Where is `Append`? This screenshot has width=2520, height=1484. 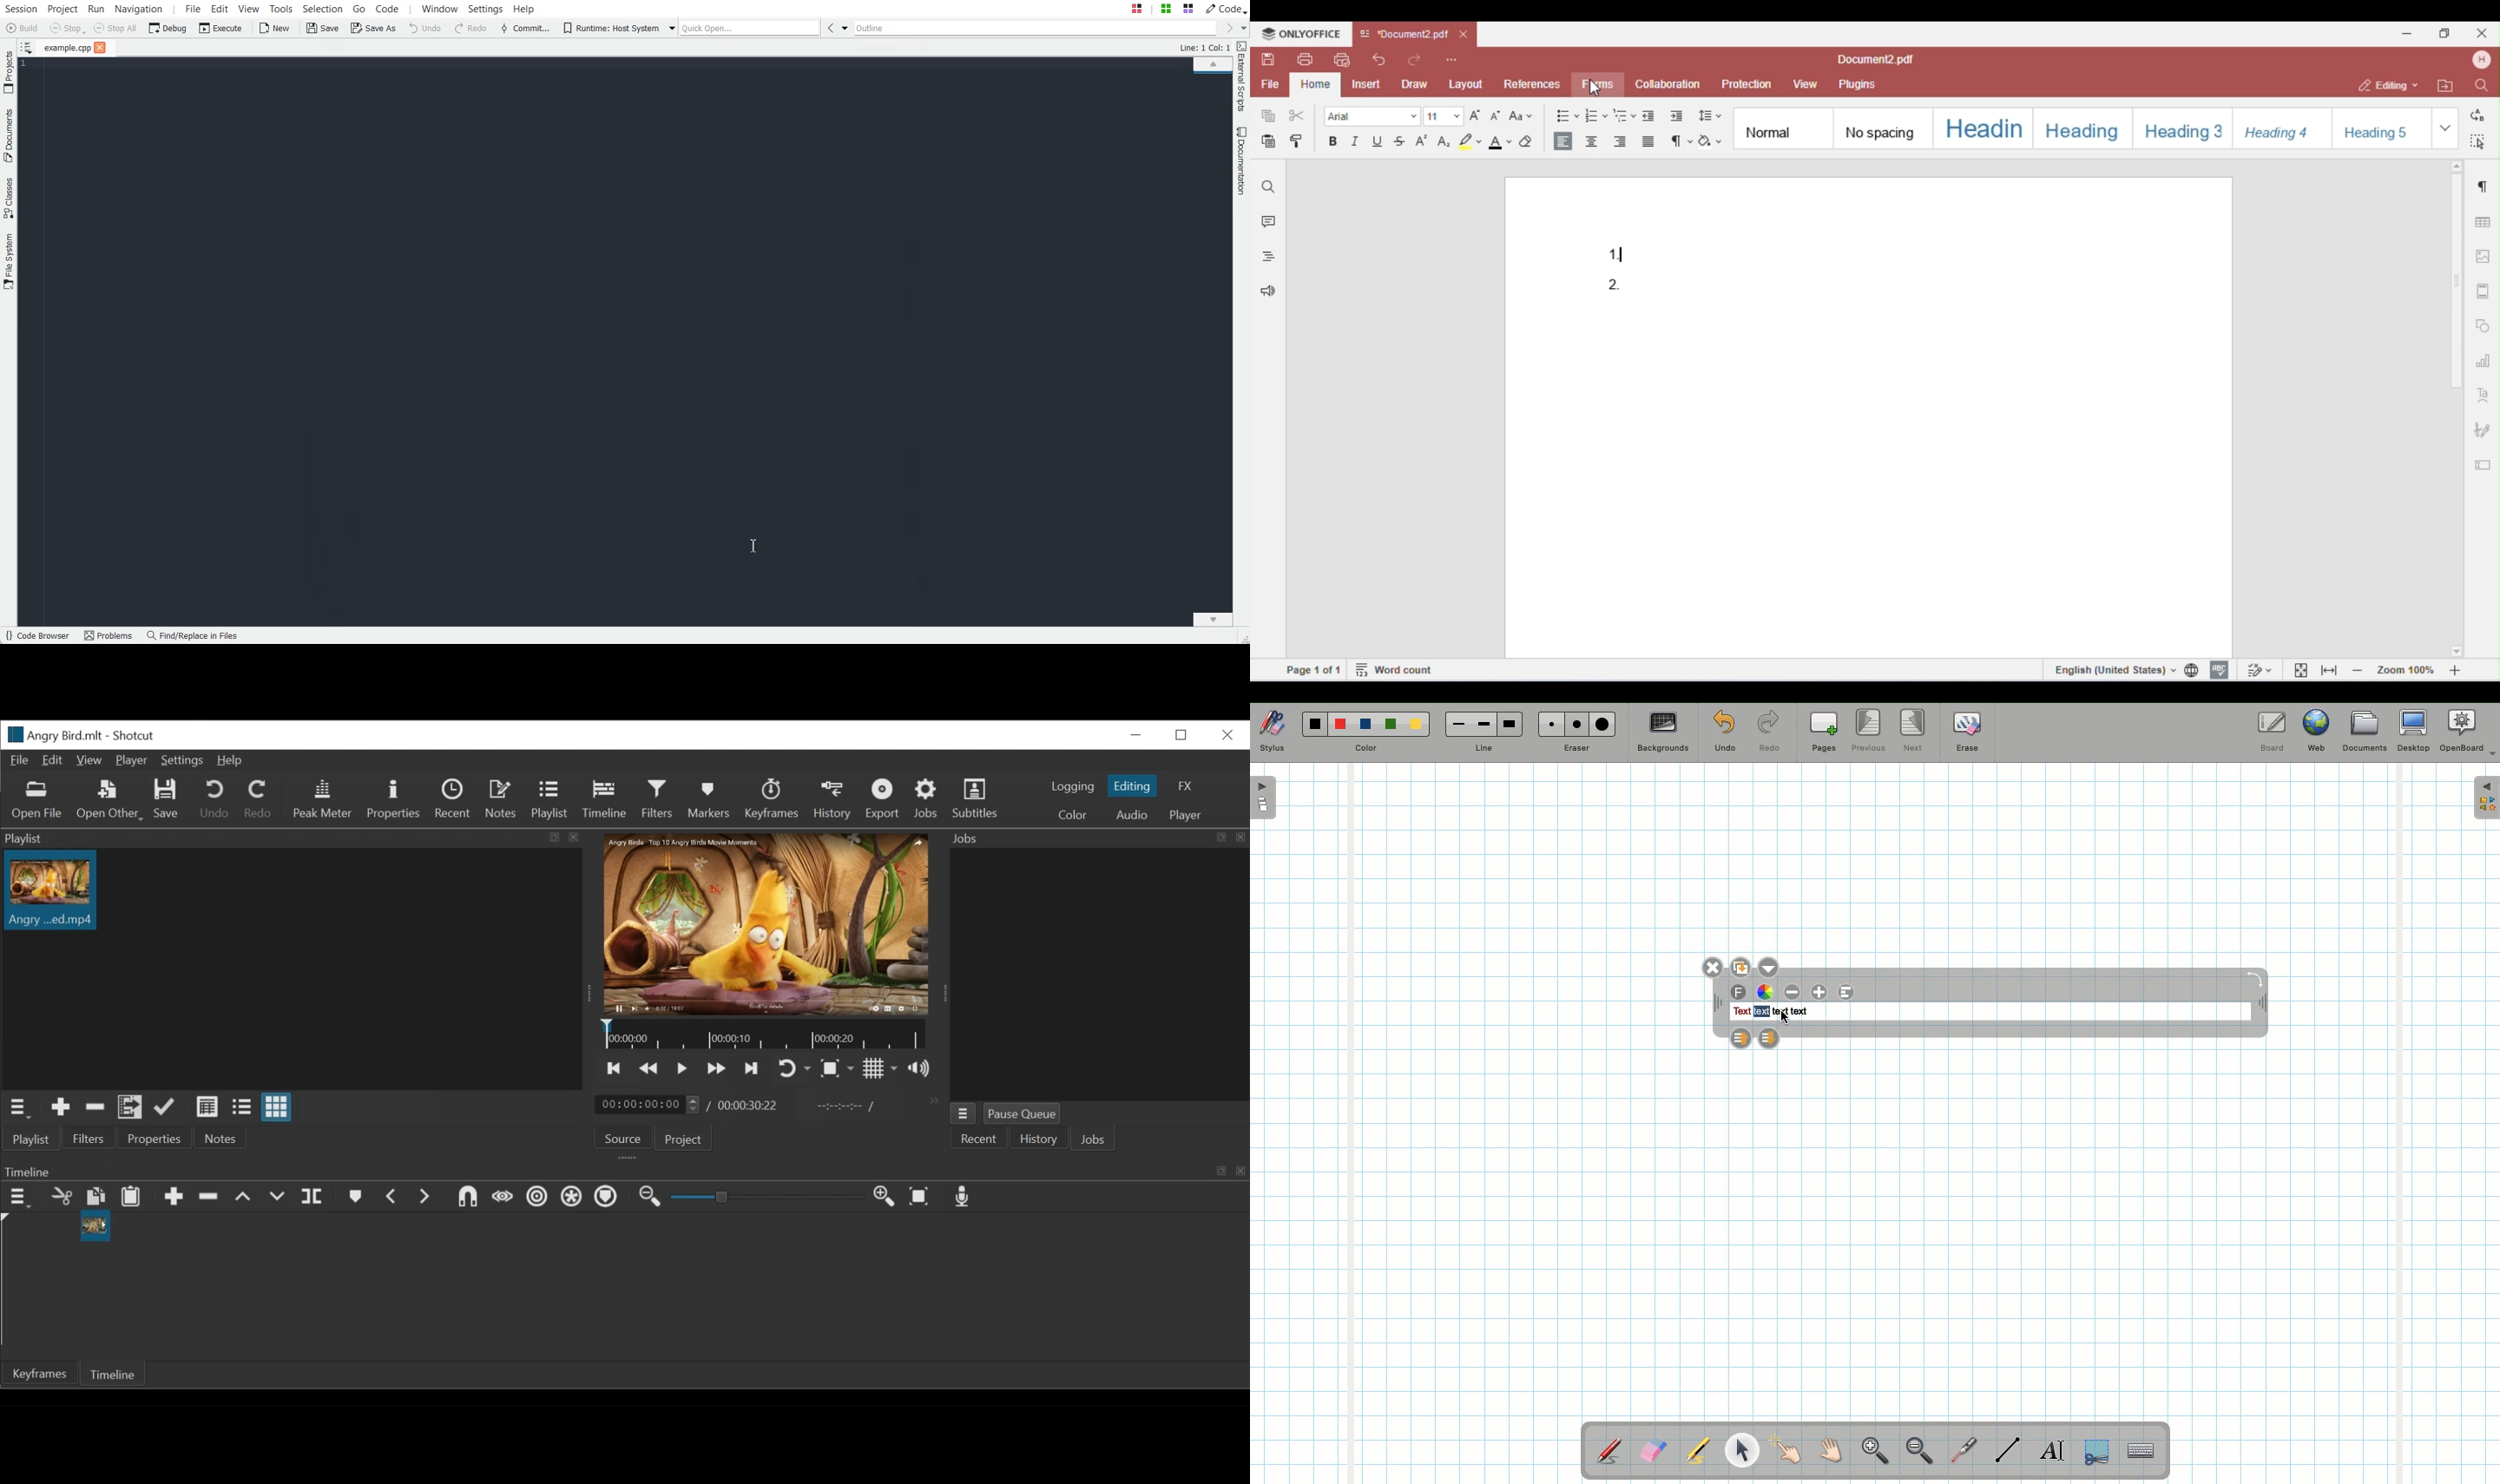 Append is located at coordinates (173, 1198).